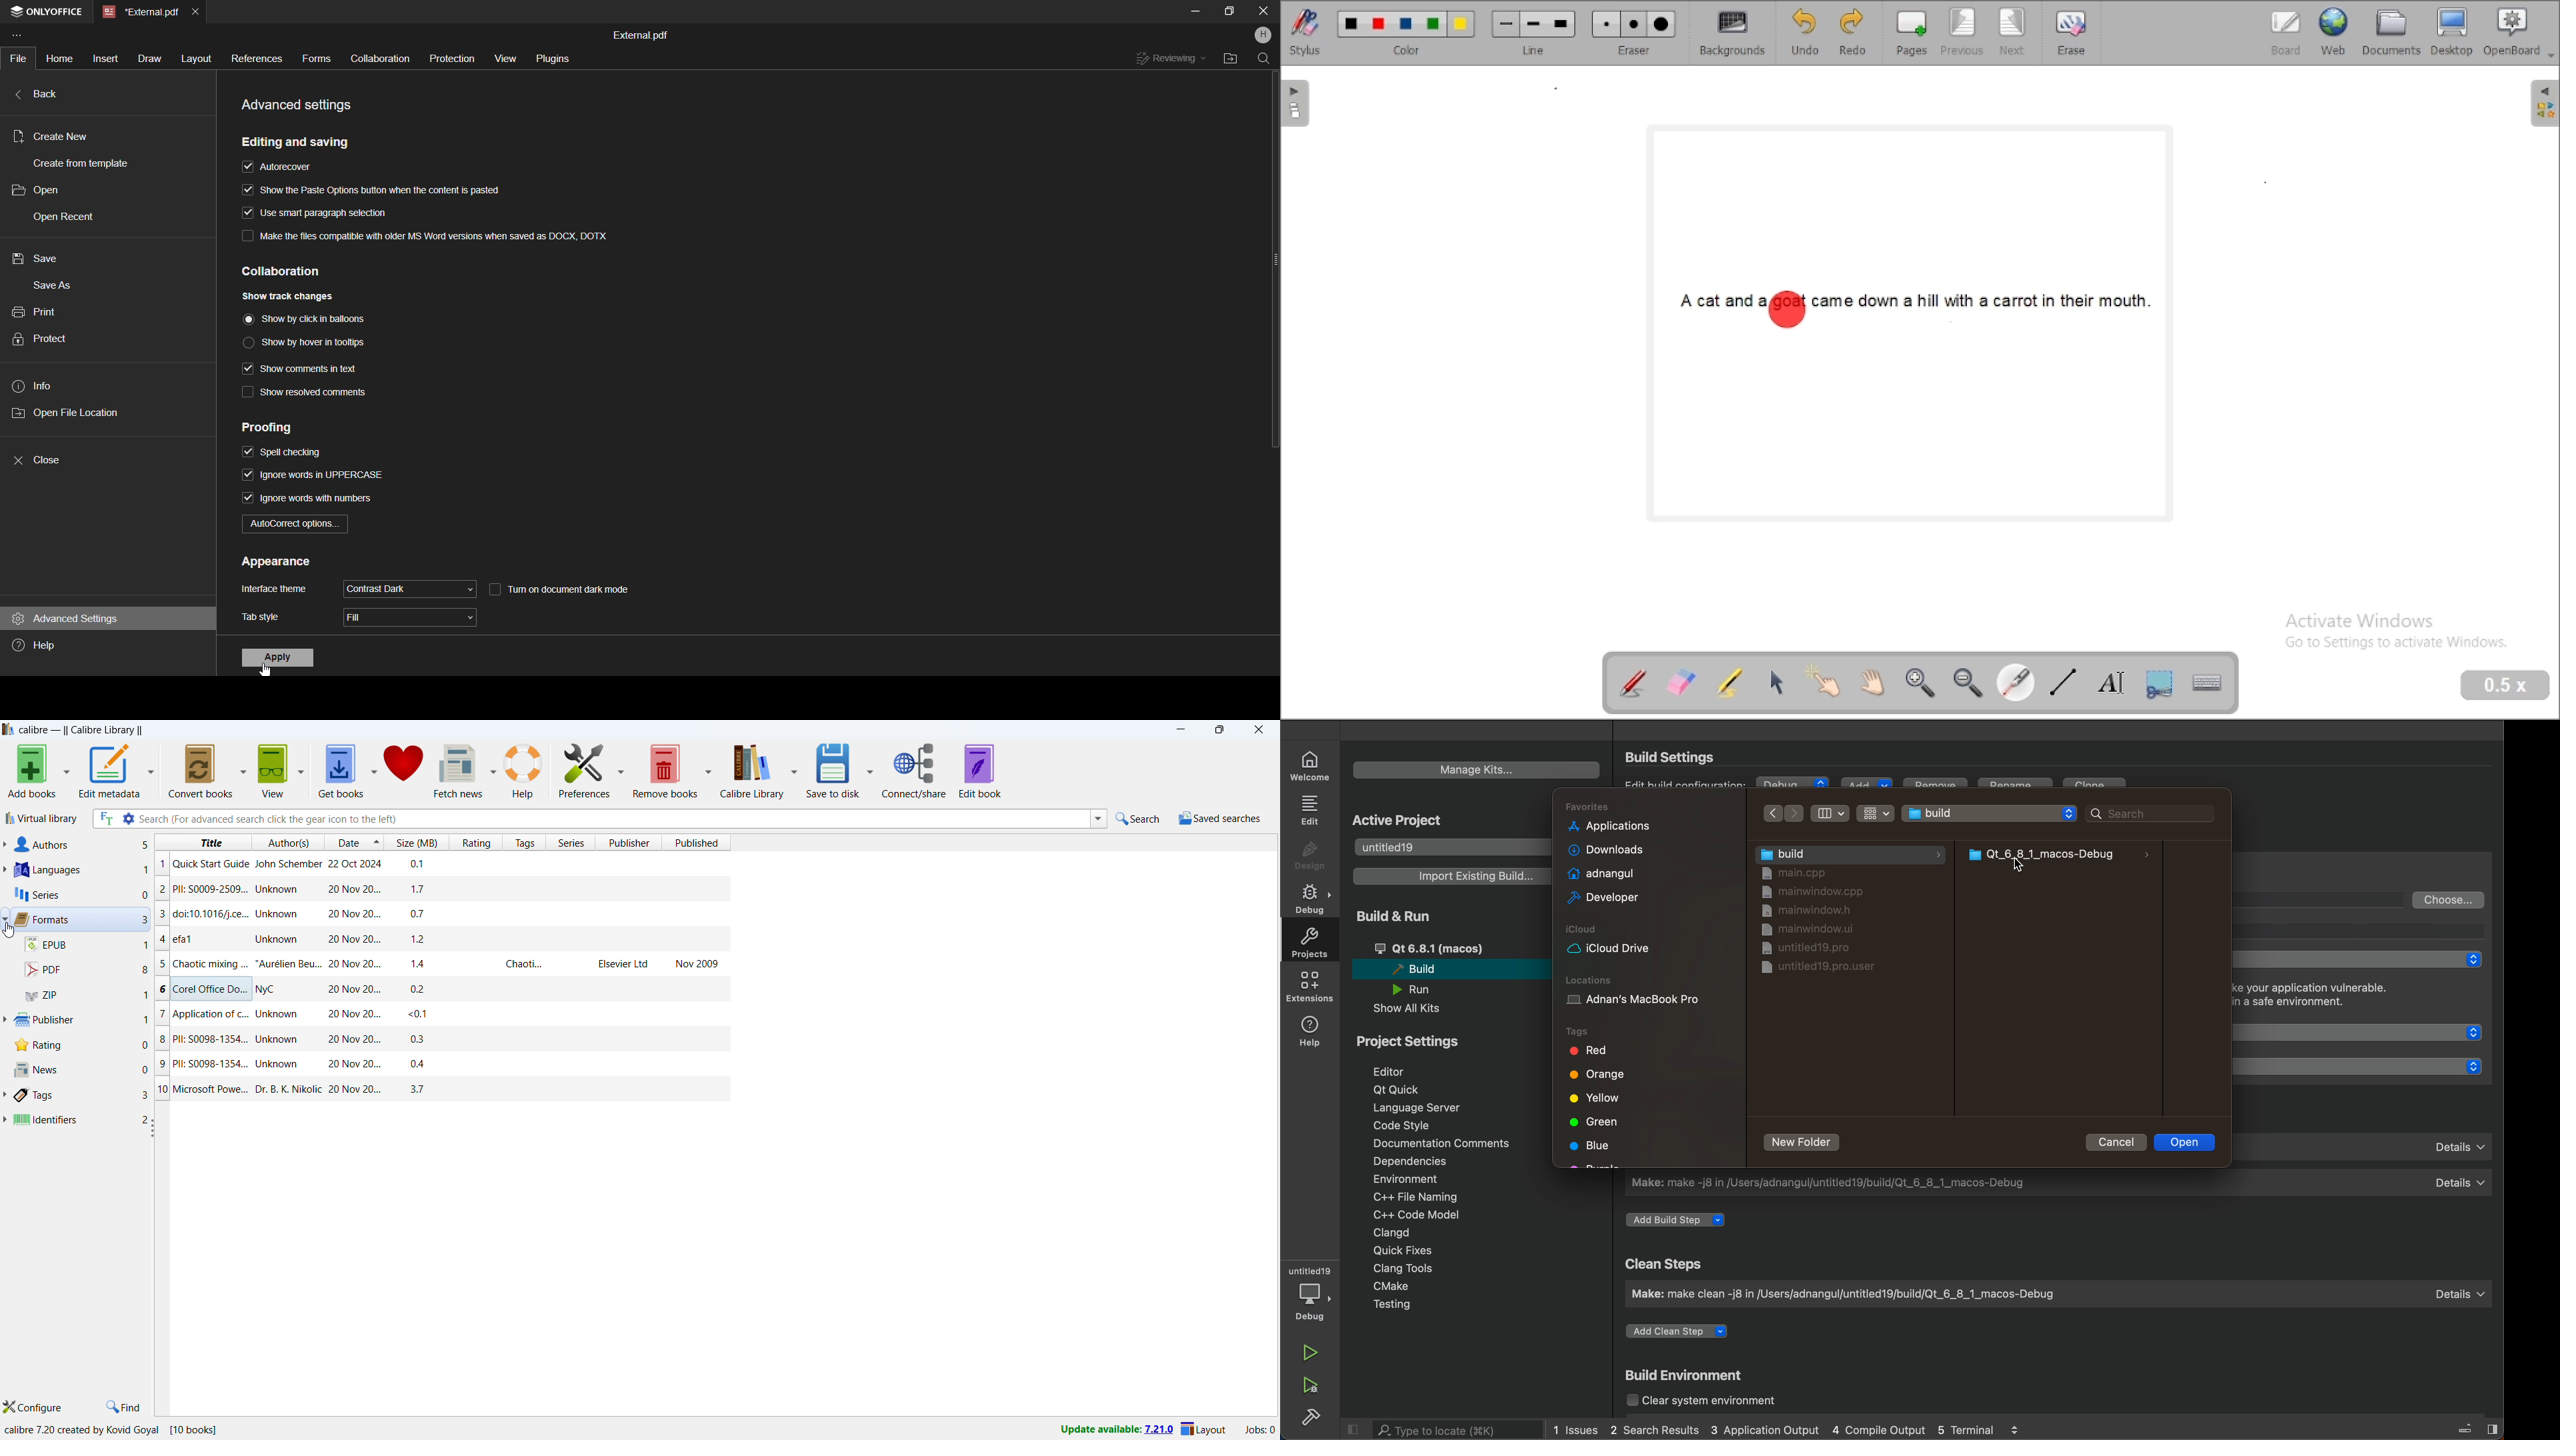 This screenshot has width=2576, height=1456. Describe the element at coordinates (21, 58) in the screenshot. I see `File` at that location.